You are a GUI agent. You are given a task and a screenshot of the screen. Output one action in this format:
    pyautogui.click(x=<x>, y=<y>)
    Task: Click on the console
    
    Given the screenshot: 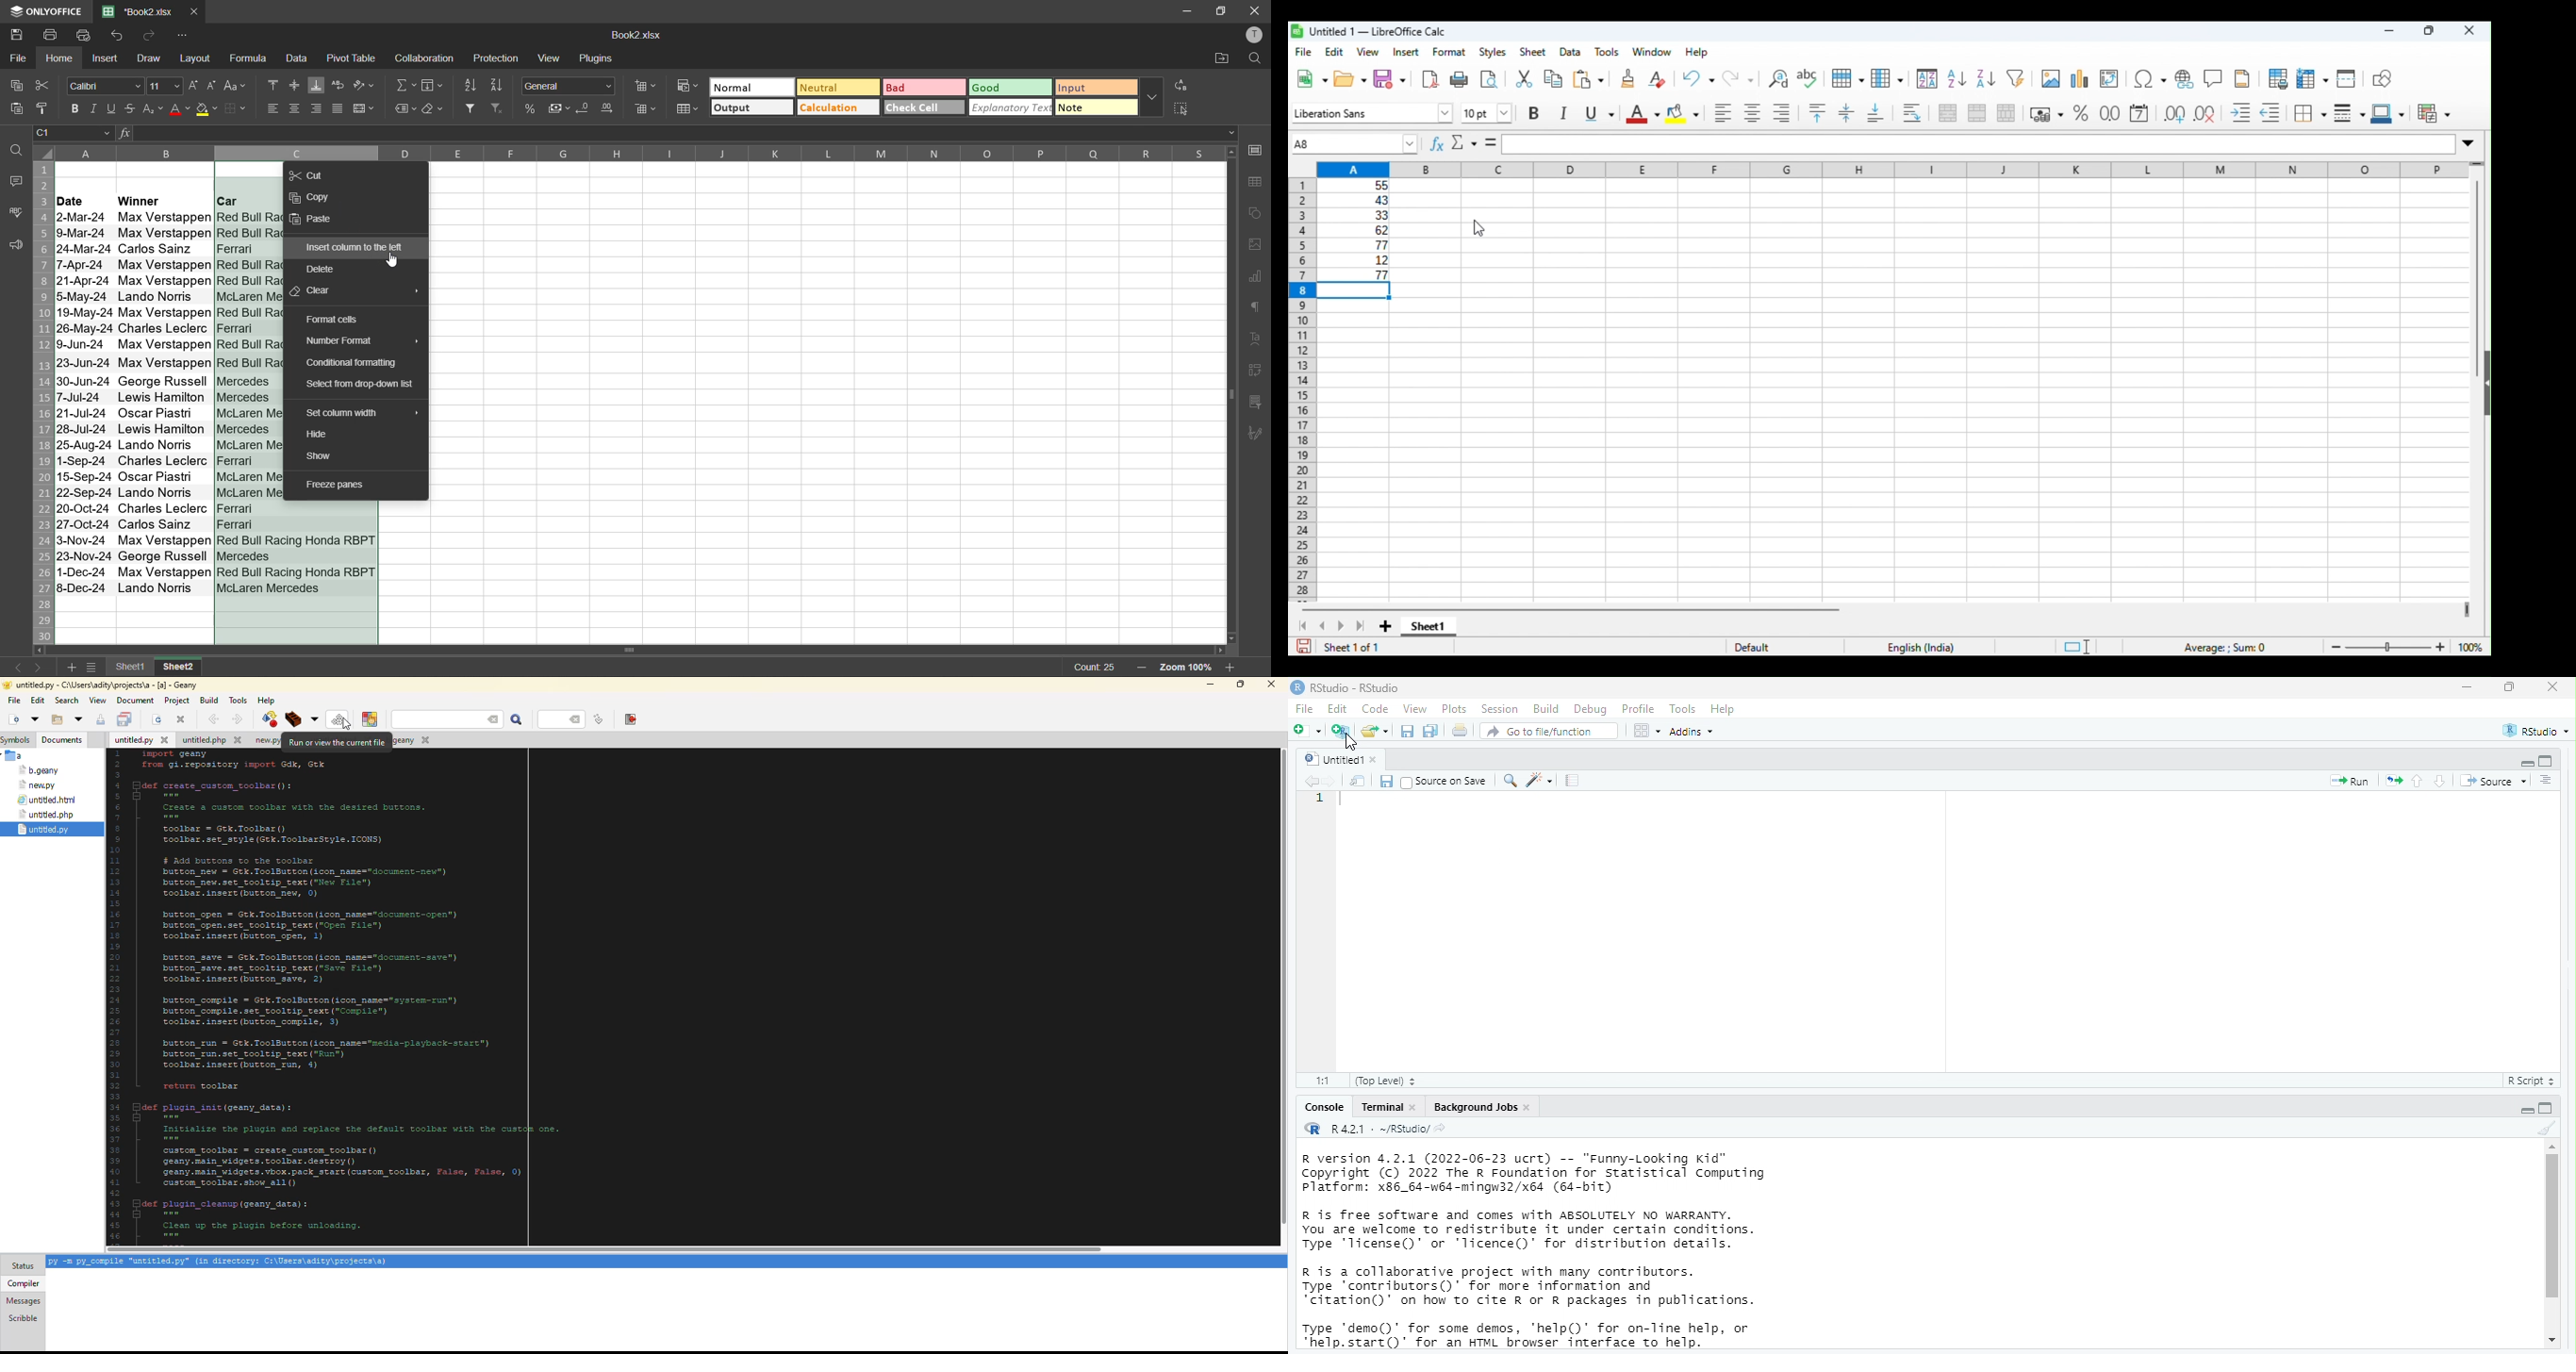 What is the action you would take?
    pyautogui.click(x=1318, y=1107)
    